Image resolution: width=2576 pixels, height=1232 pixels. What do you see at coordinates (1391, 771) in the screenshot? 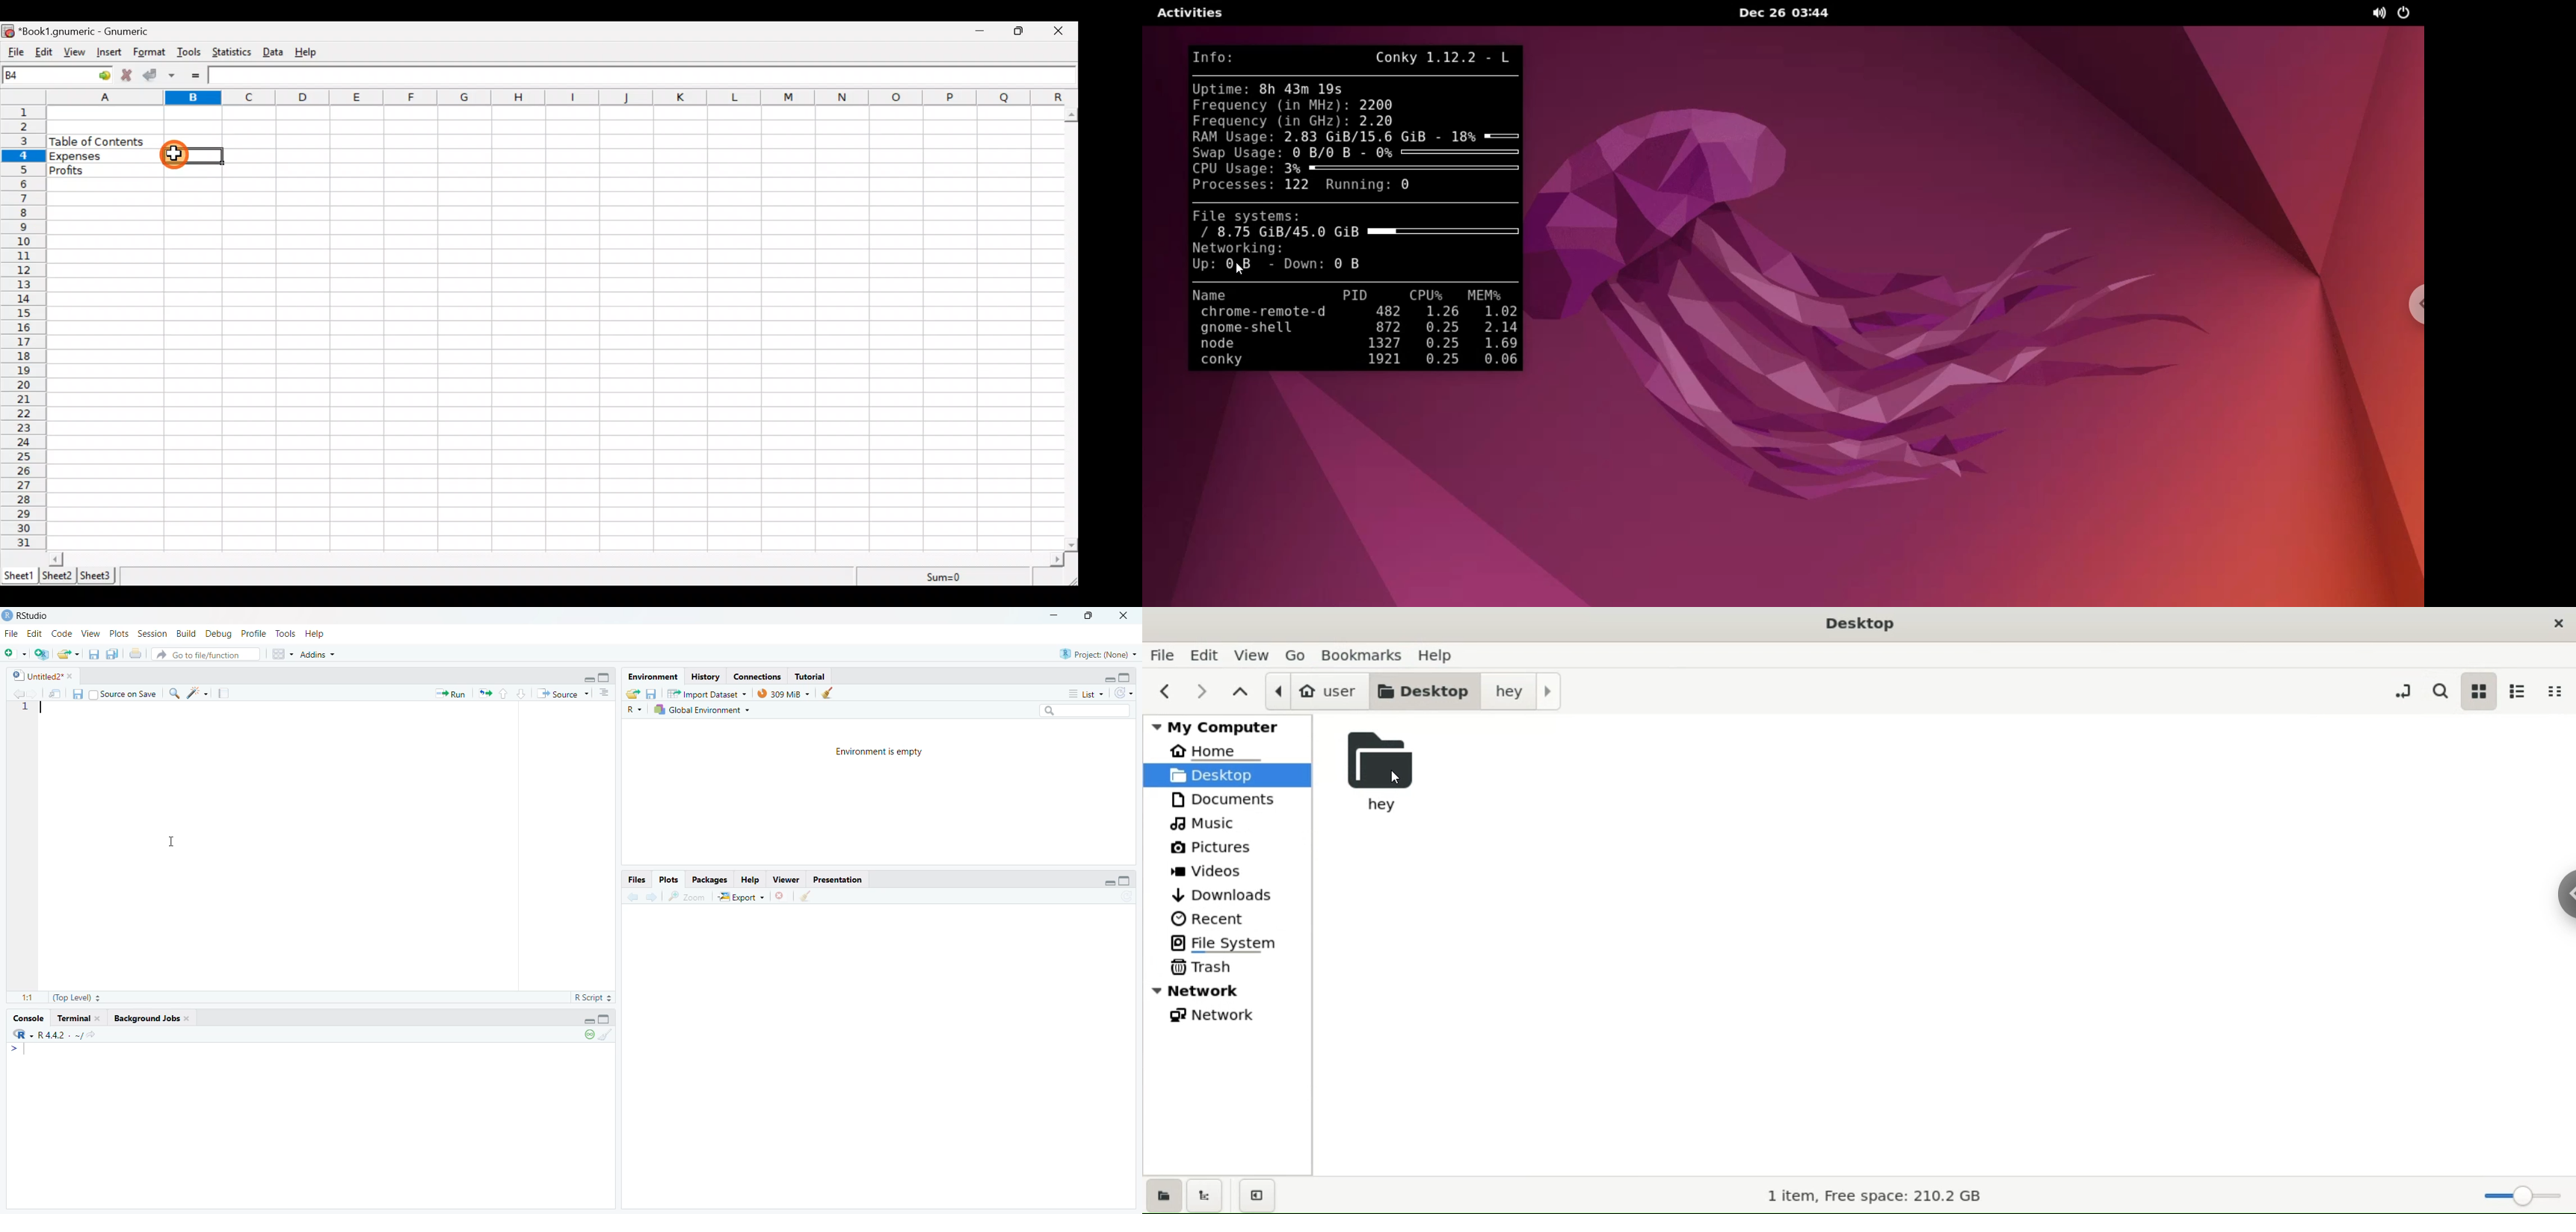
I see `hey` at bounding box center [1391, 771].